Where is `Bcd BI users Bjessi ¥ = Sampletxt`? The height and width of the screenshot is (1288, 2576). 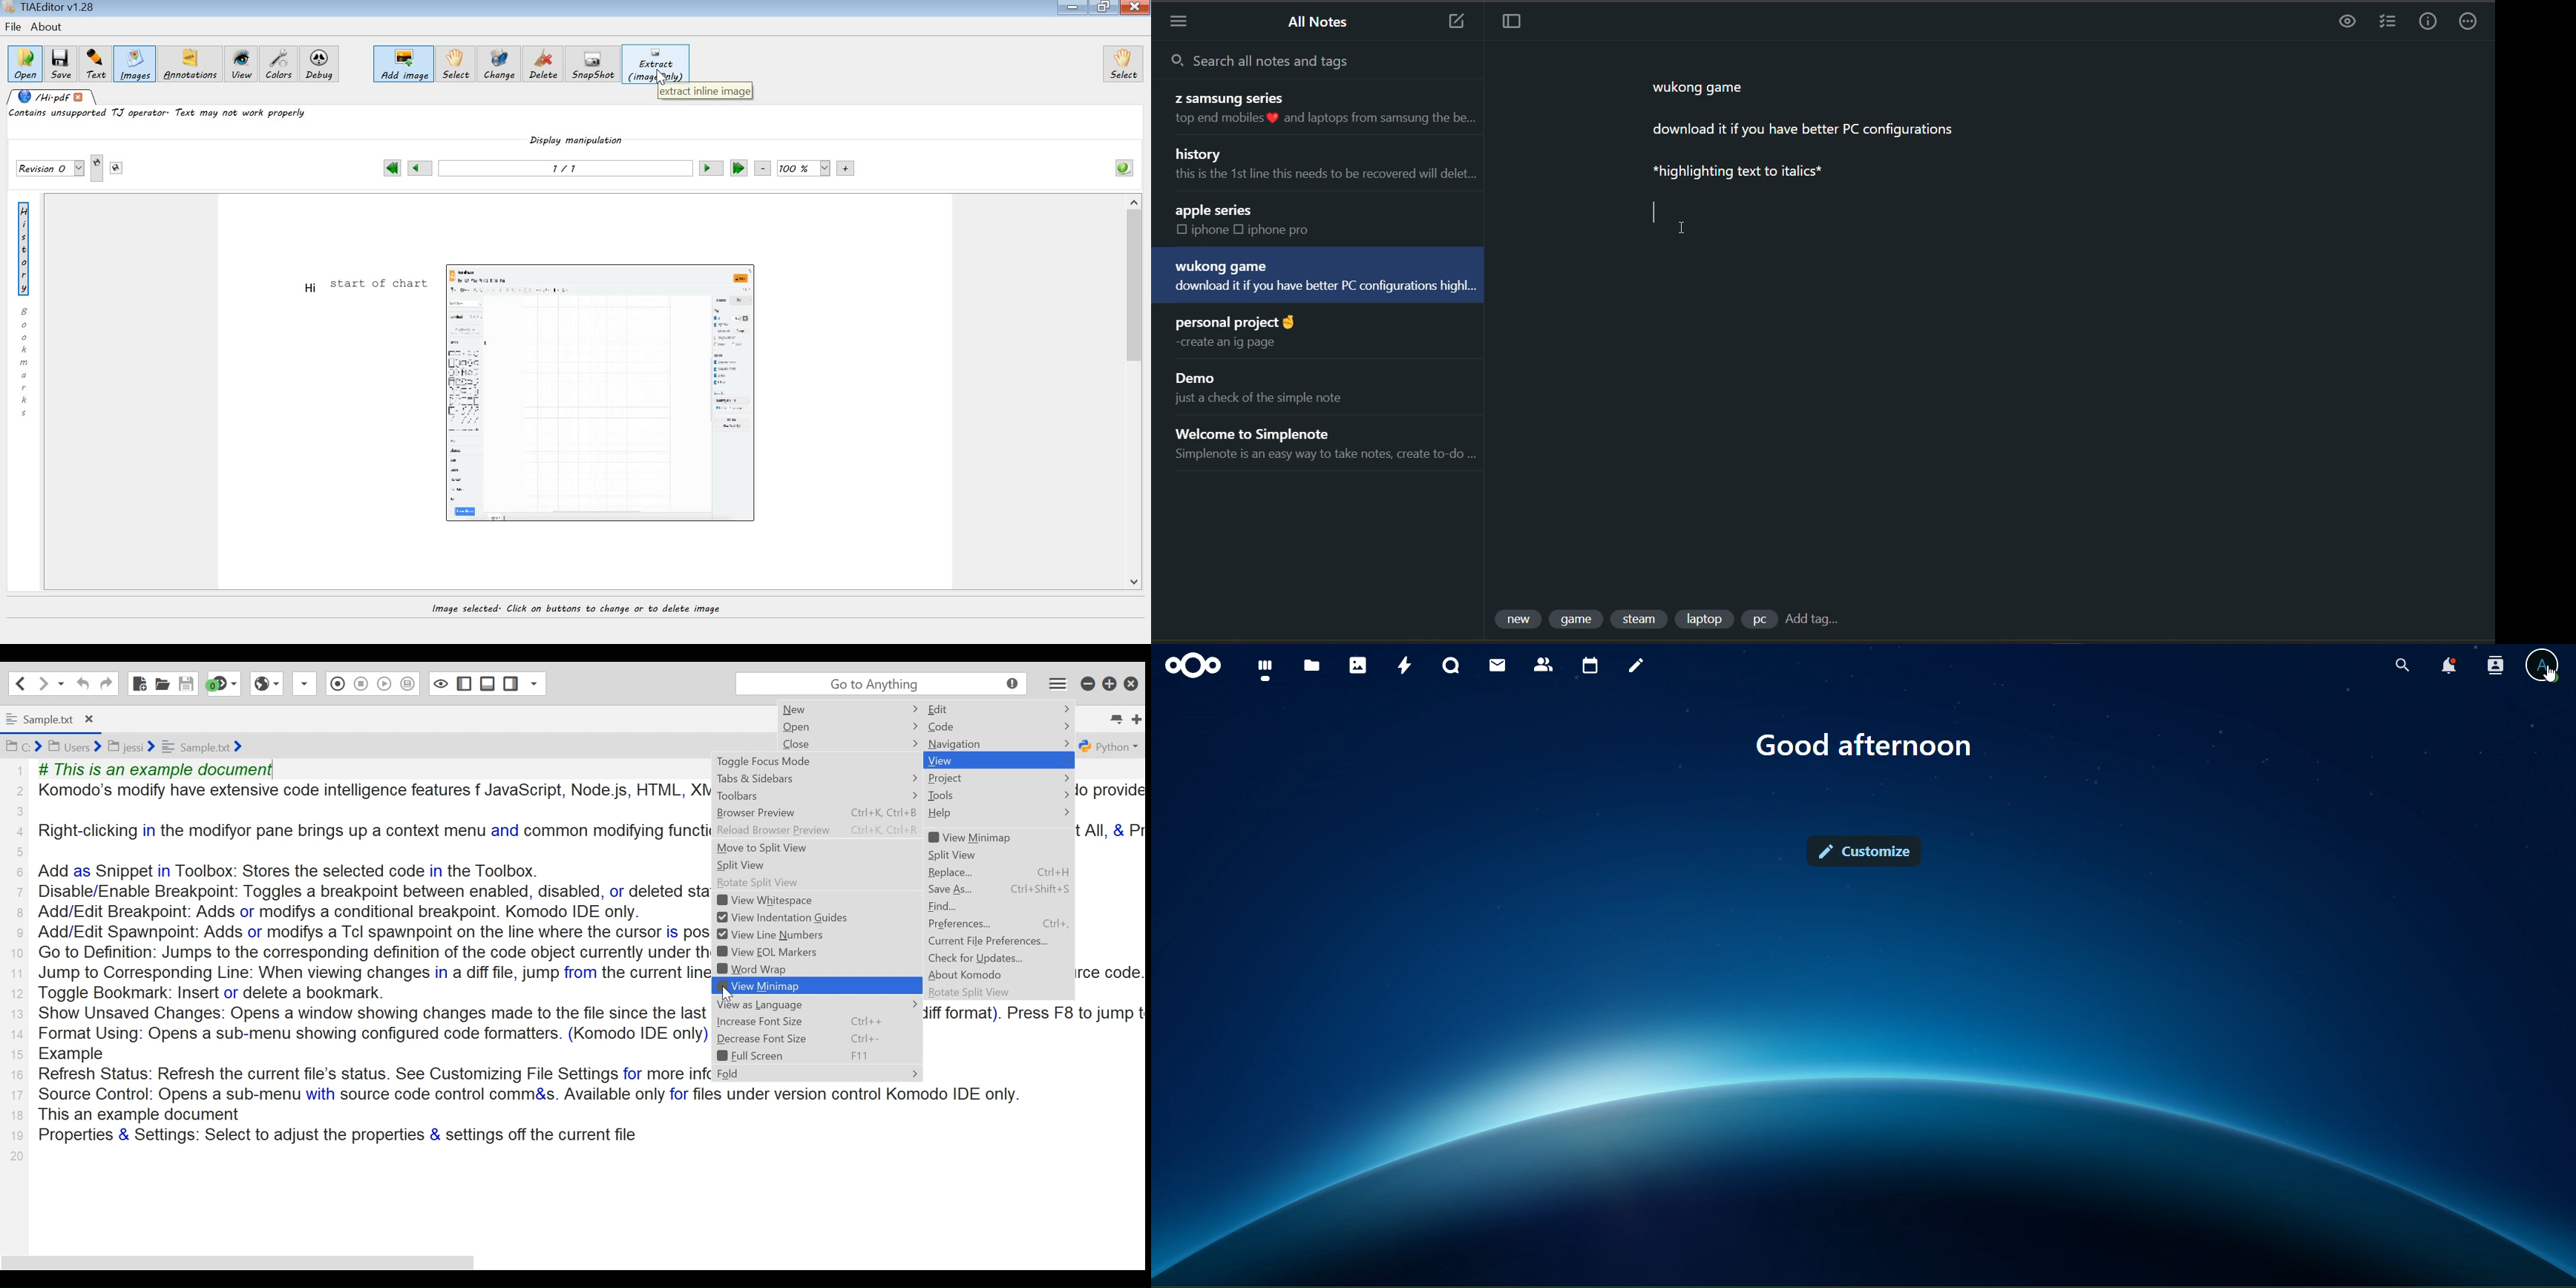
Bcd BI users Bjessi ¥ = Sampletxt is located at coordinates (144, 747).